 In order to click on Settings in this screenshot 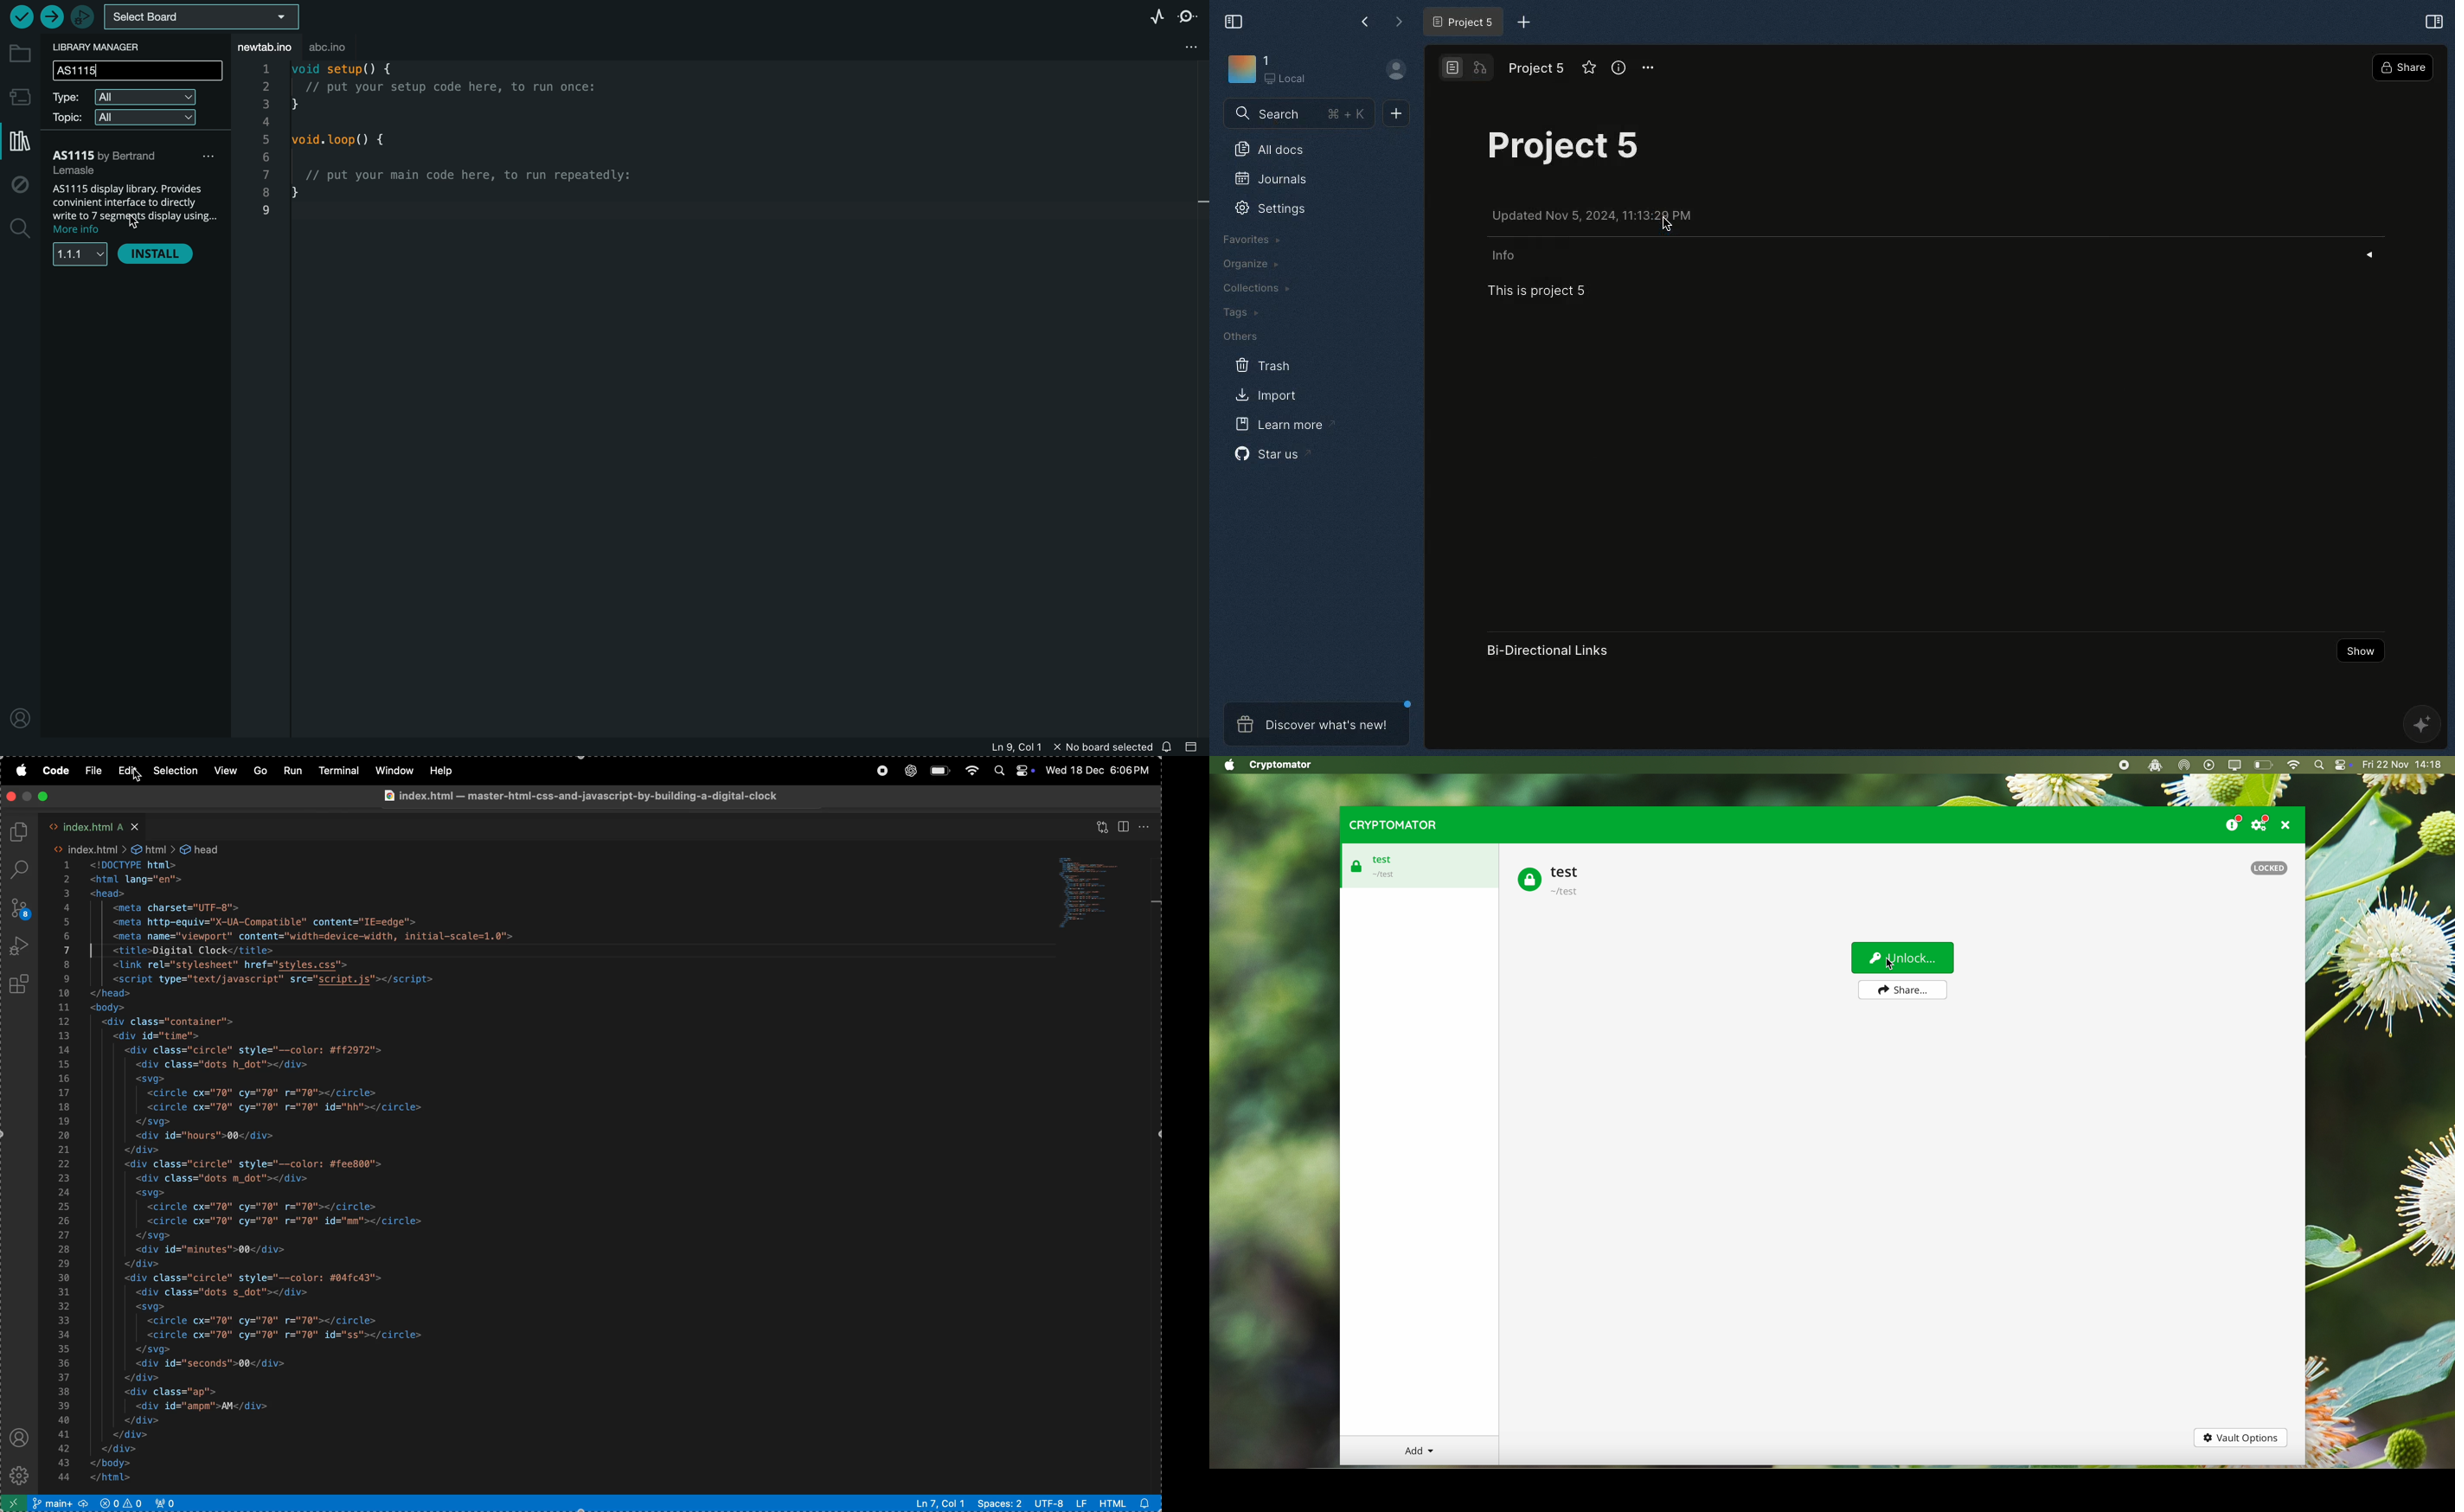, I will do `click(1272, 209)`.